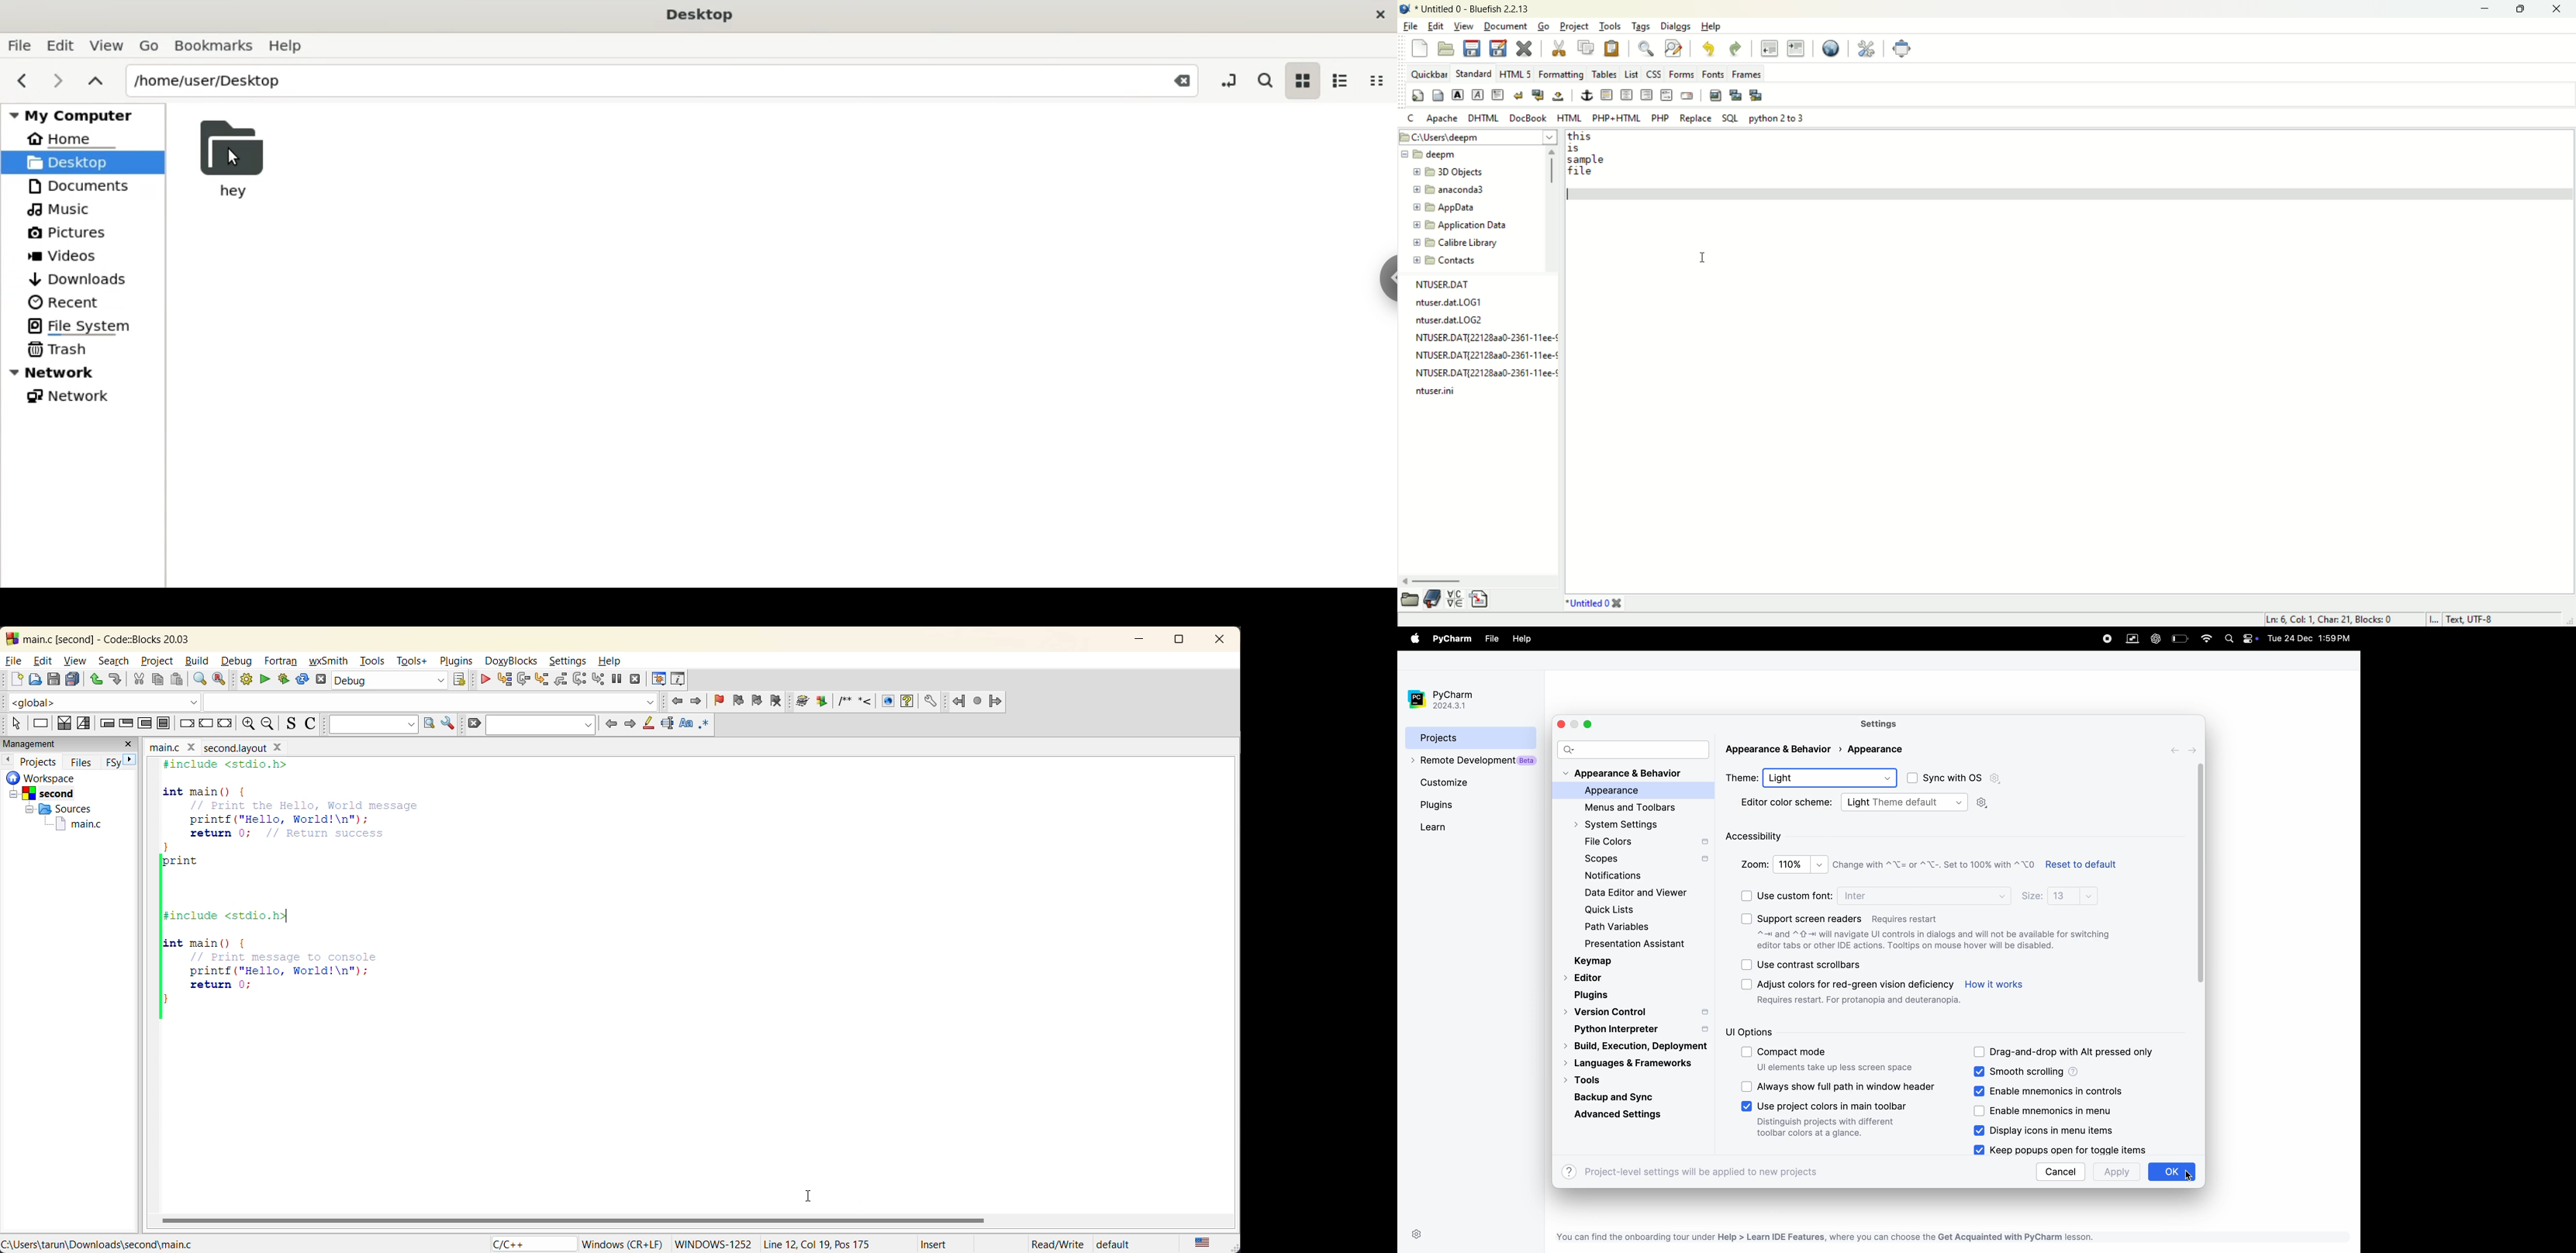  I want to click on theme, so click(1744, 778).